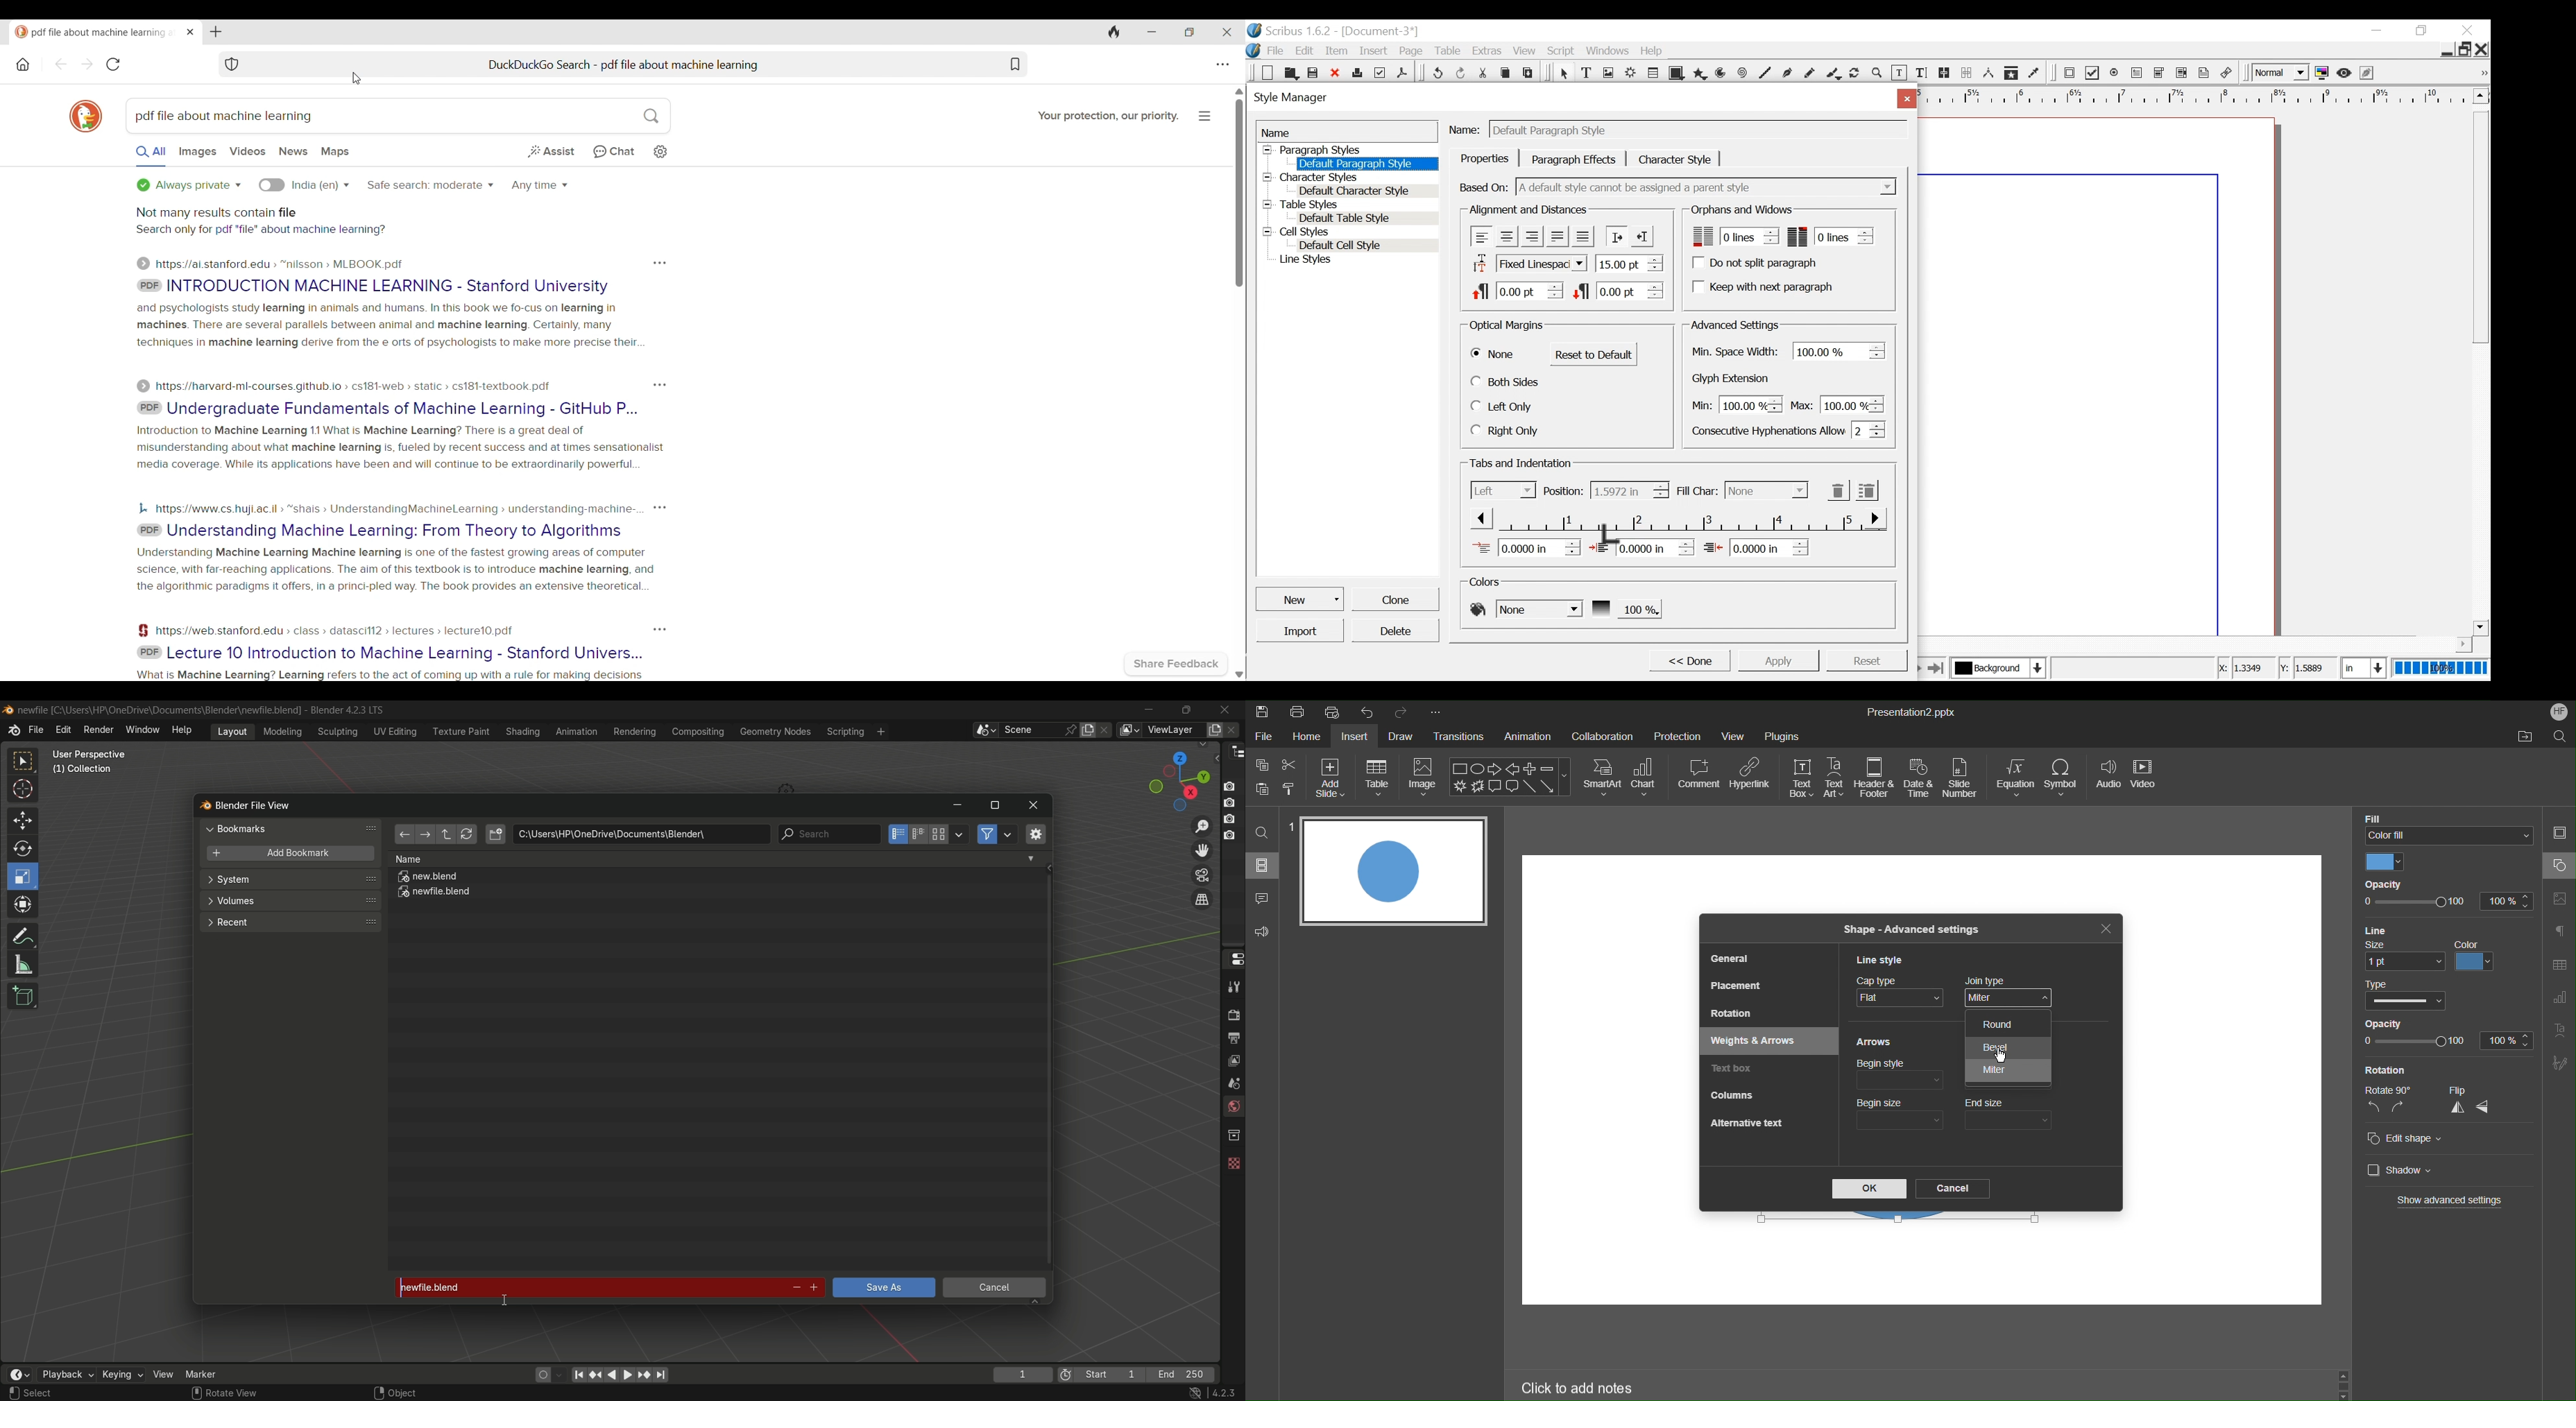 Image resolution: width=2576 pixels, height=1428 pixels. I want to click on Maximum, so click(1835, 403).